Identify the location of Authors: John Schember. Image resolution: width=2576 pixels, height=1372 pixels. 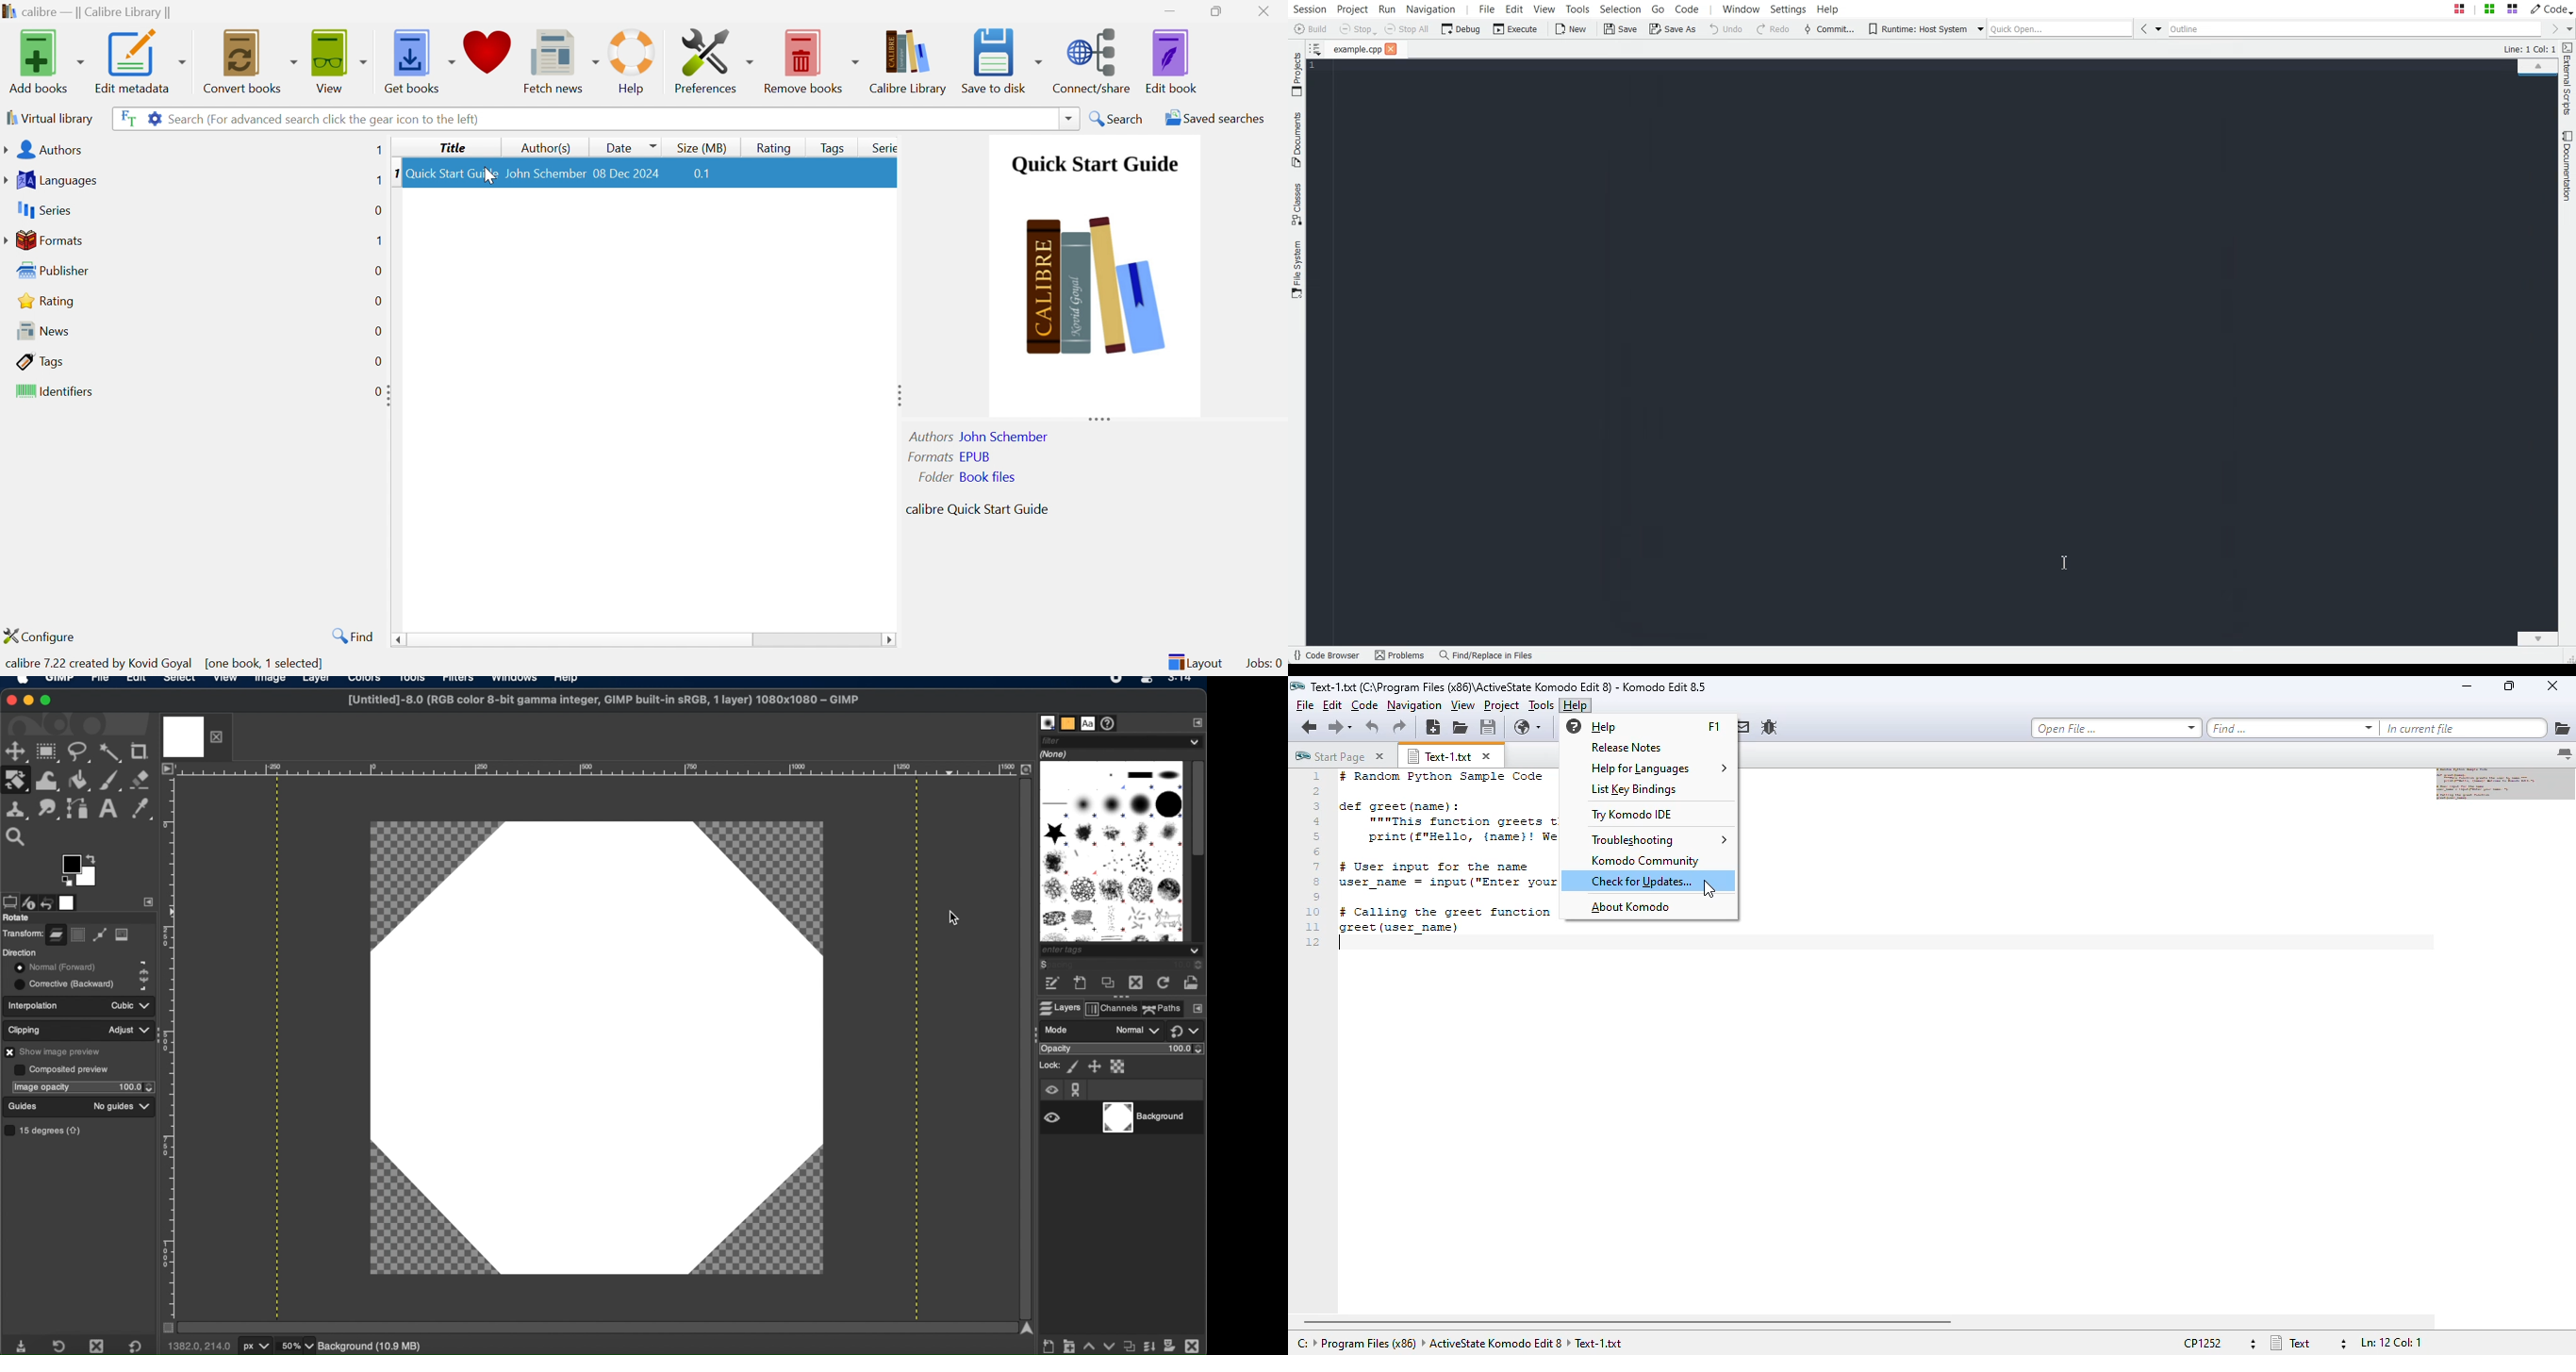
(981, 435).